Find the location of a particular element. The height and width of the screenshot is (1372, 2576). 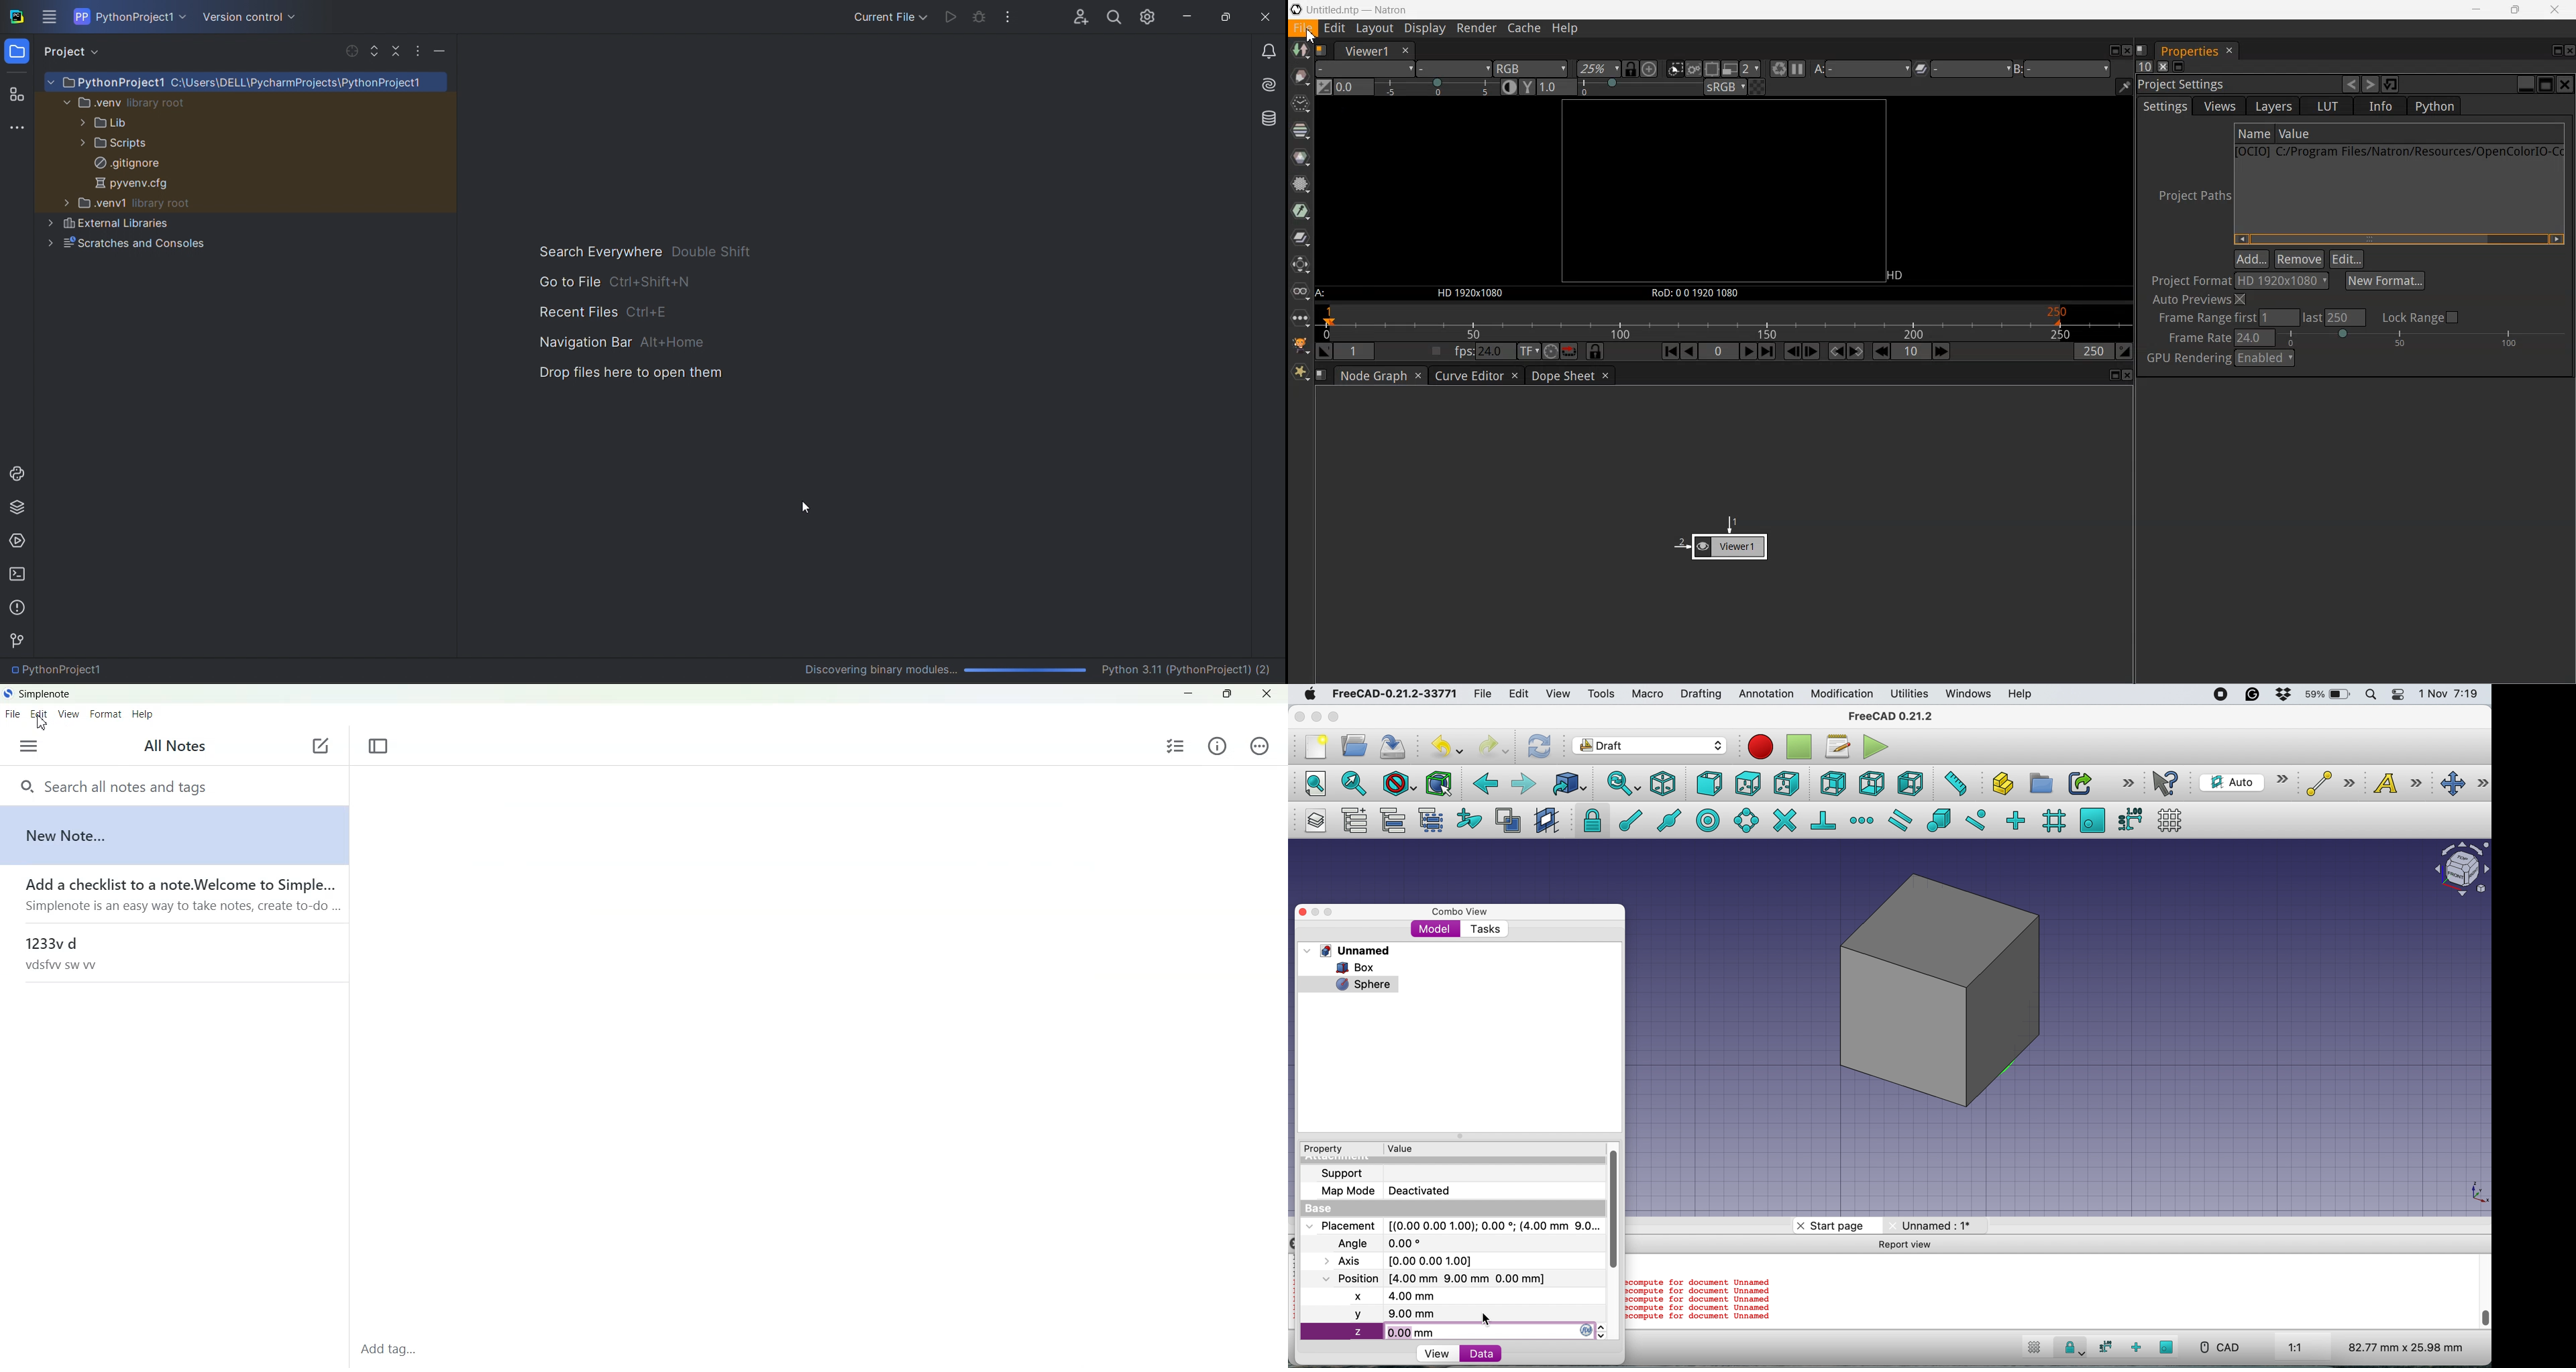

change working plane proxy is located at coordinates (1545, 821).